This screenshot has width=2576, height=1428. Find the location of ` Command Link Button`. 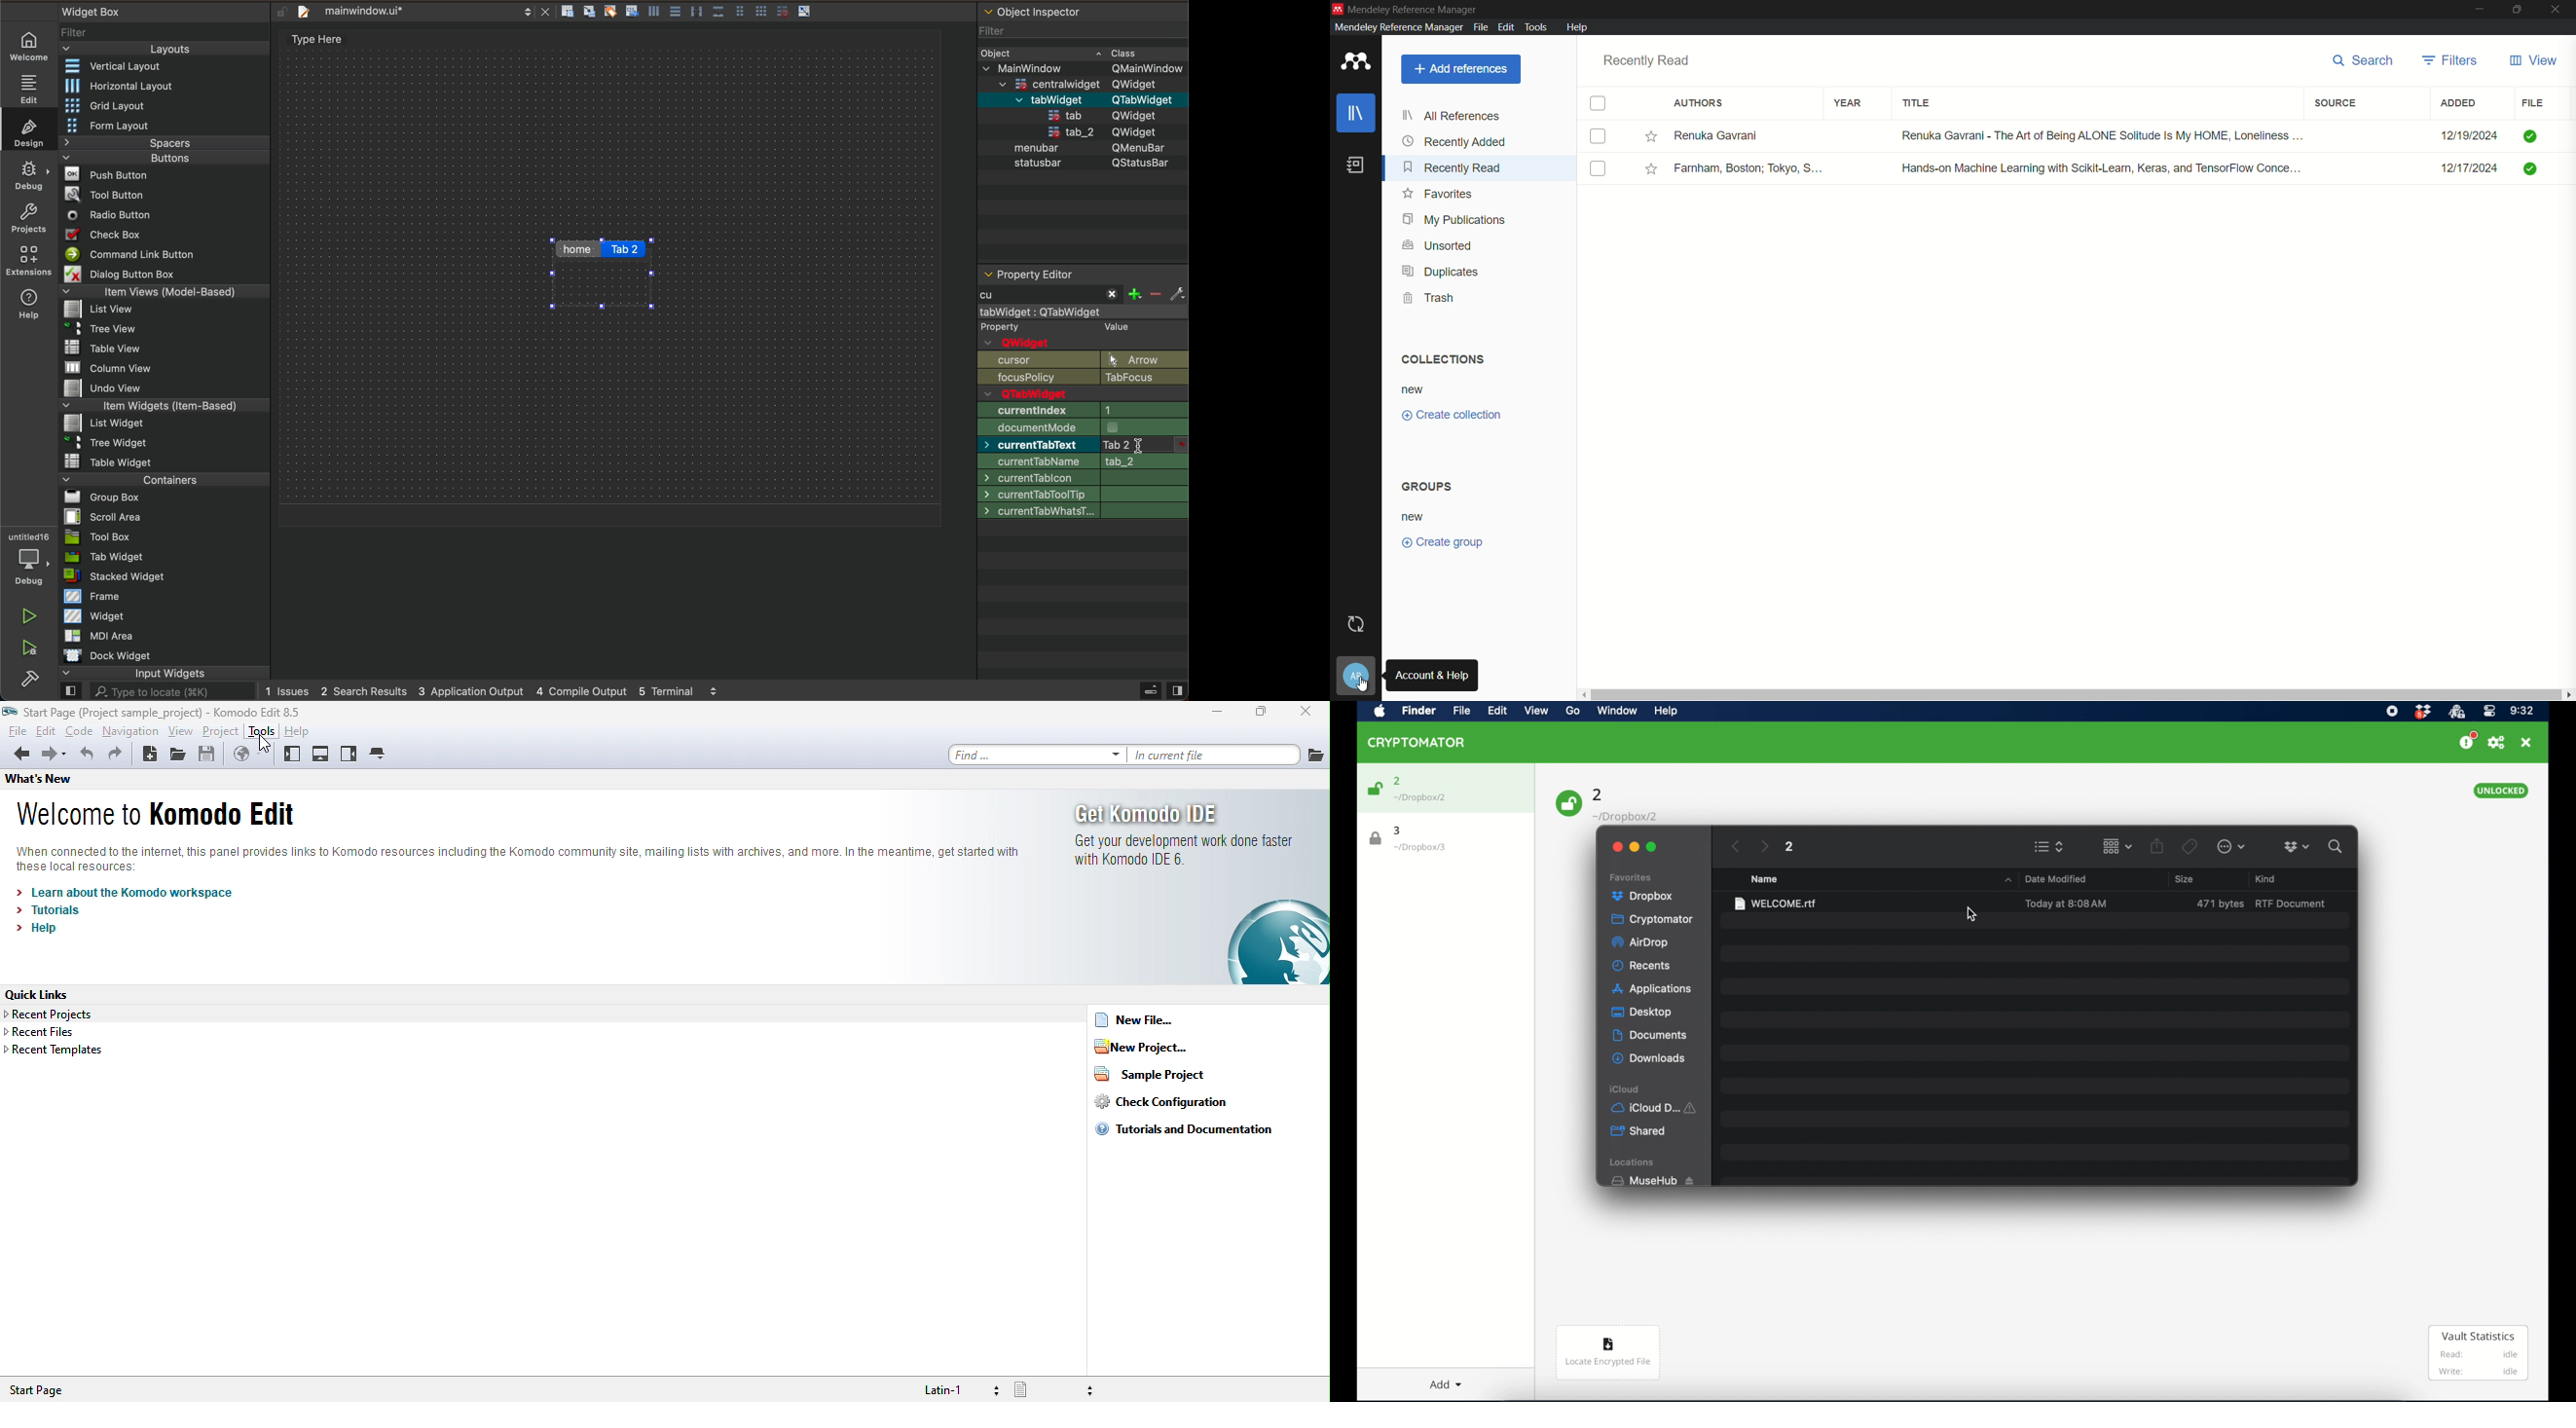

 Command Link Button is located at coordinates (129, 254).